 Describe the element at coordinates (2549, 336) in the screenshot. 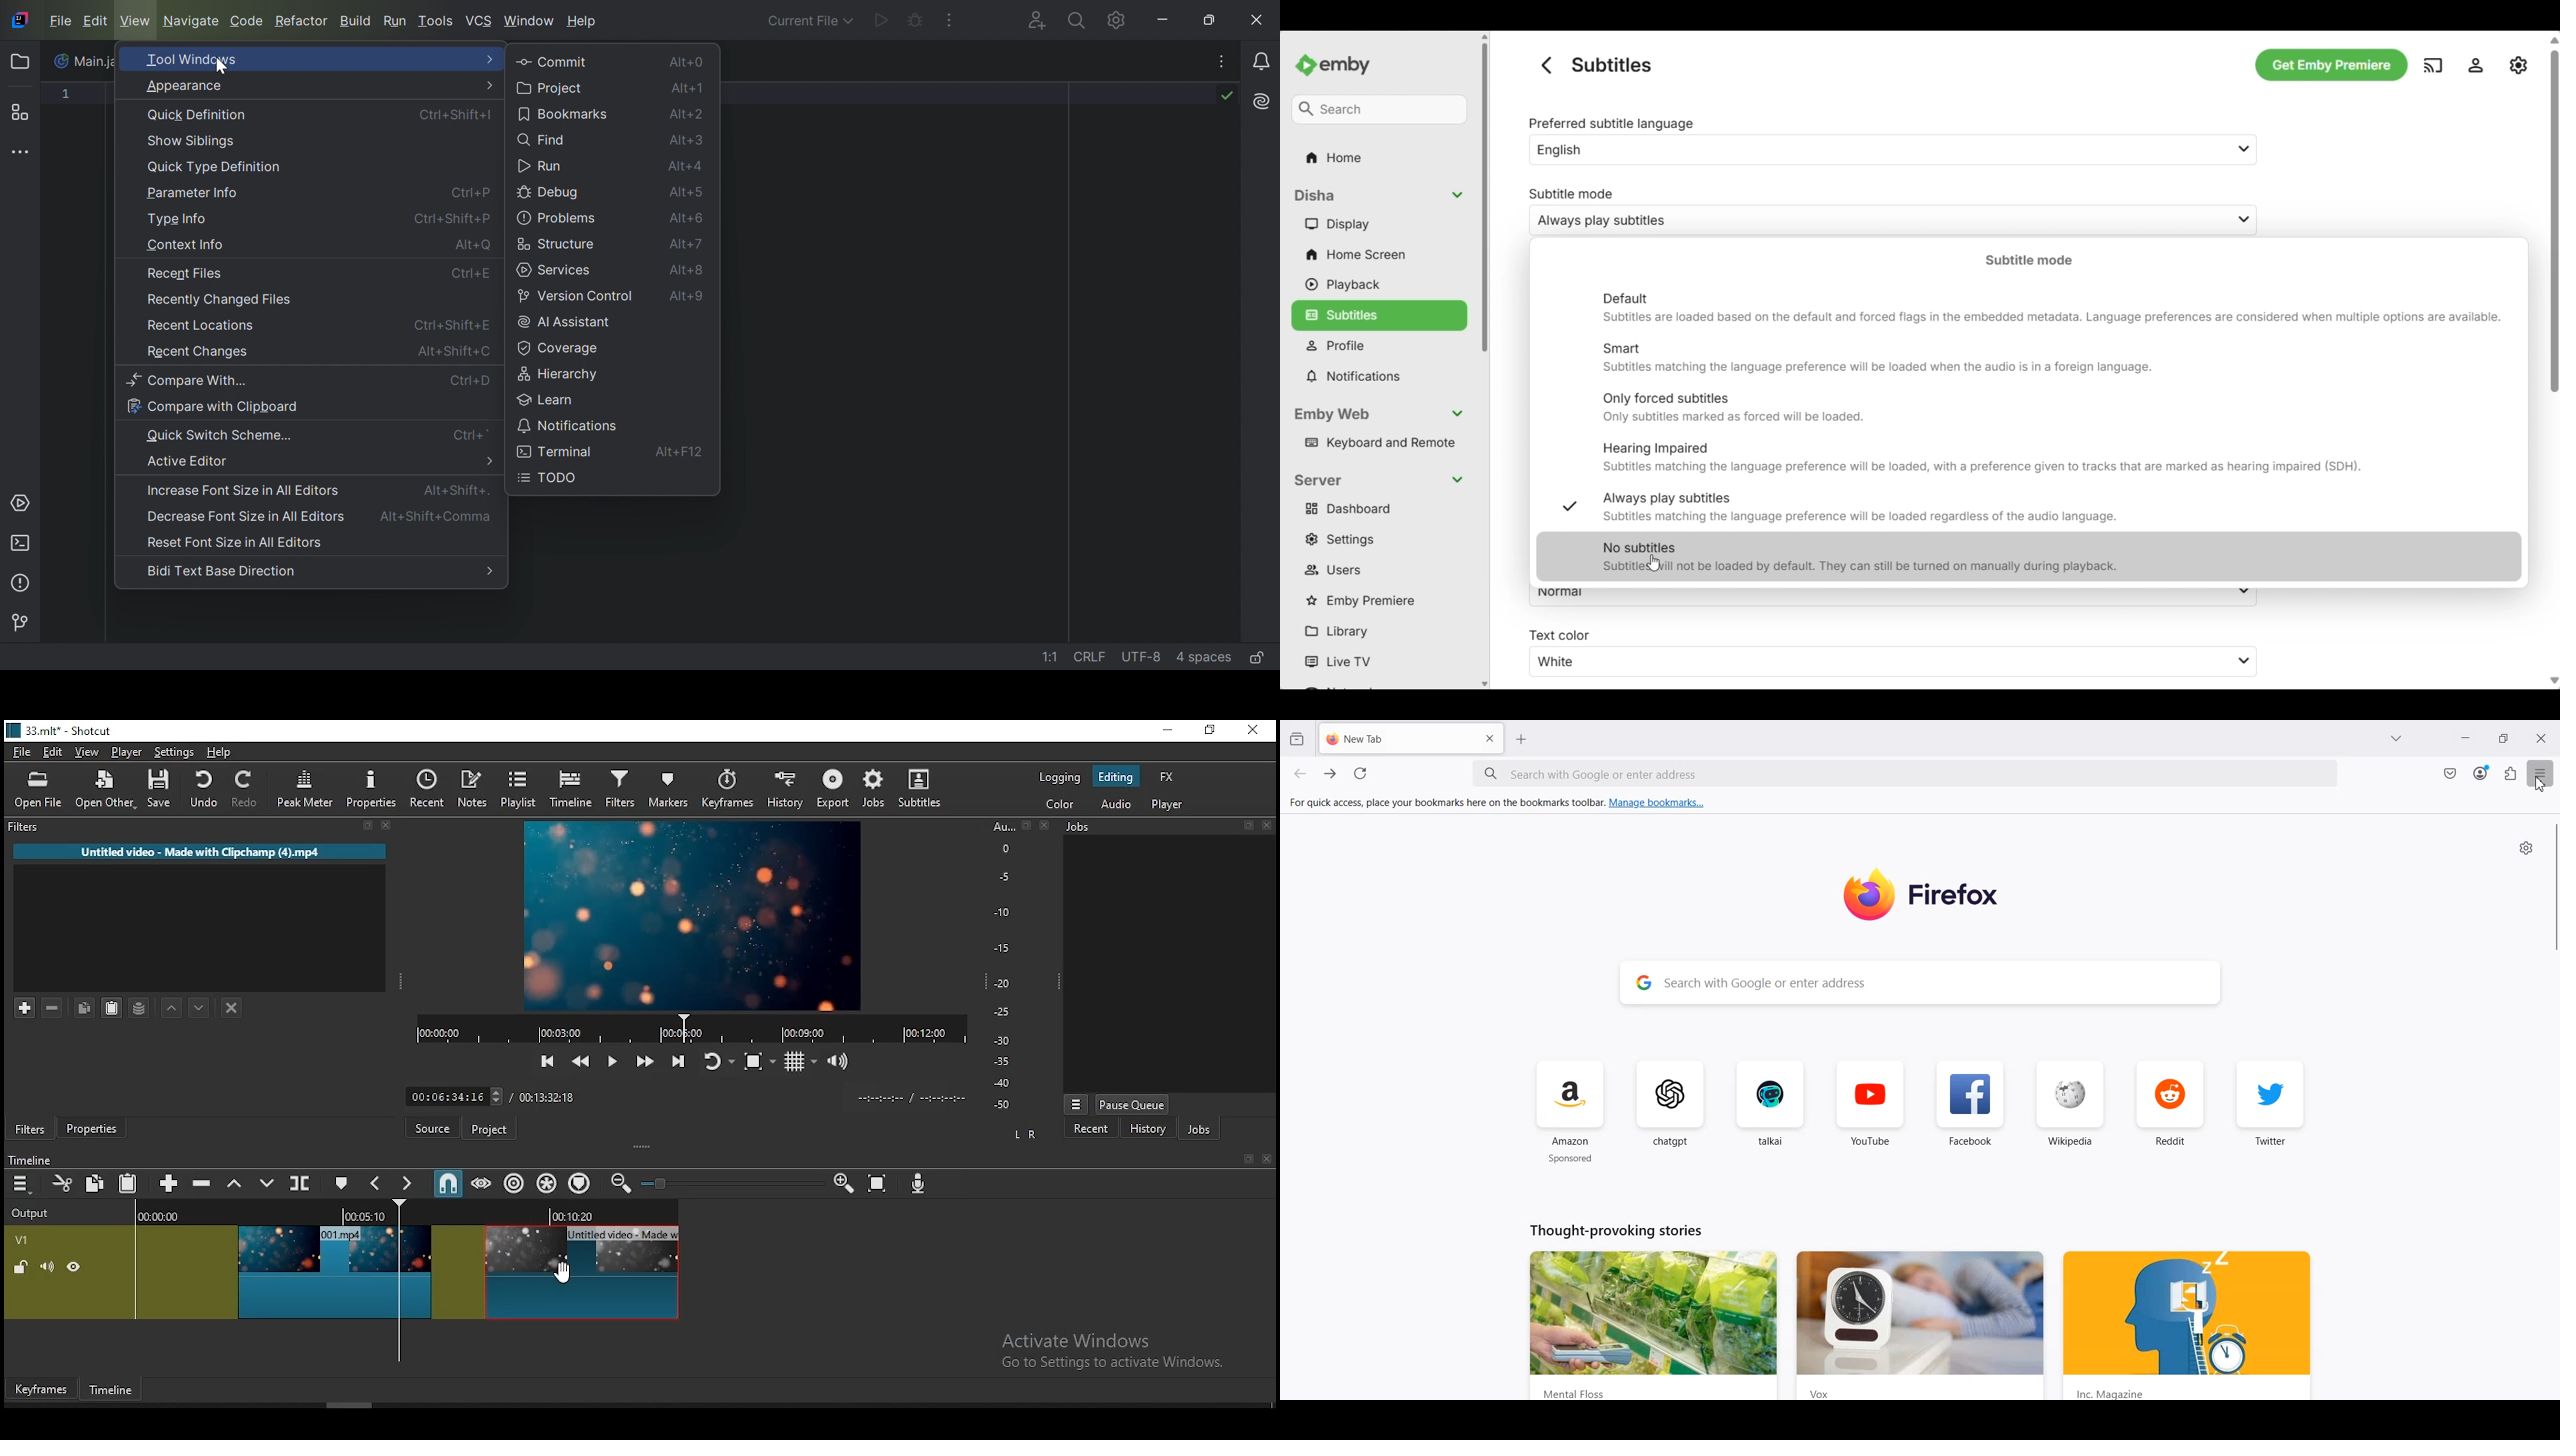

I see `` at that location.